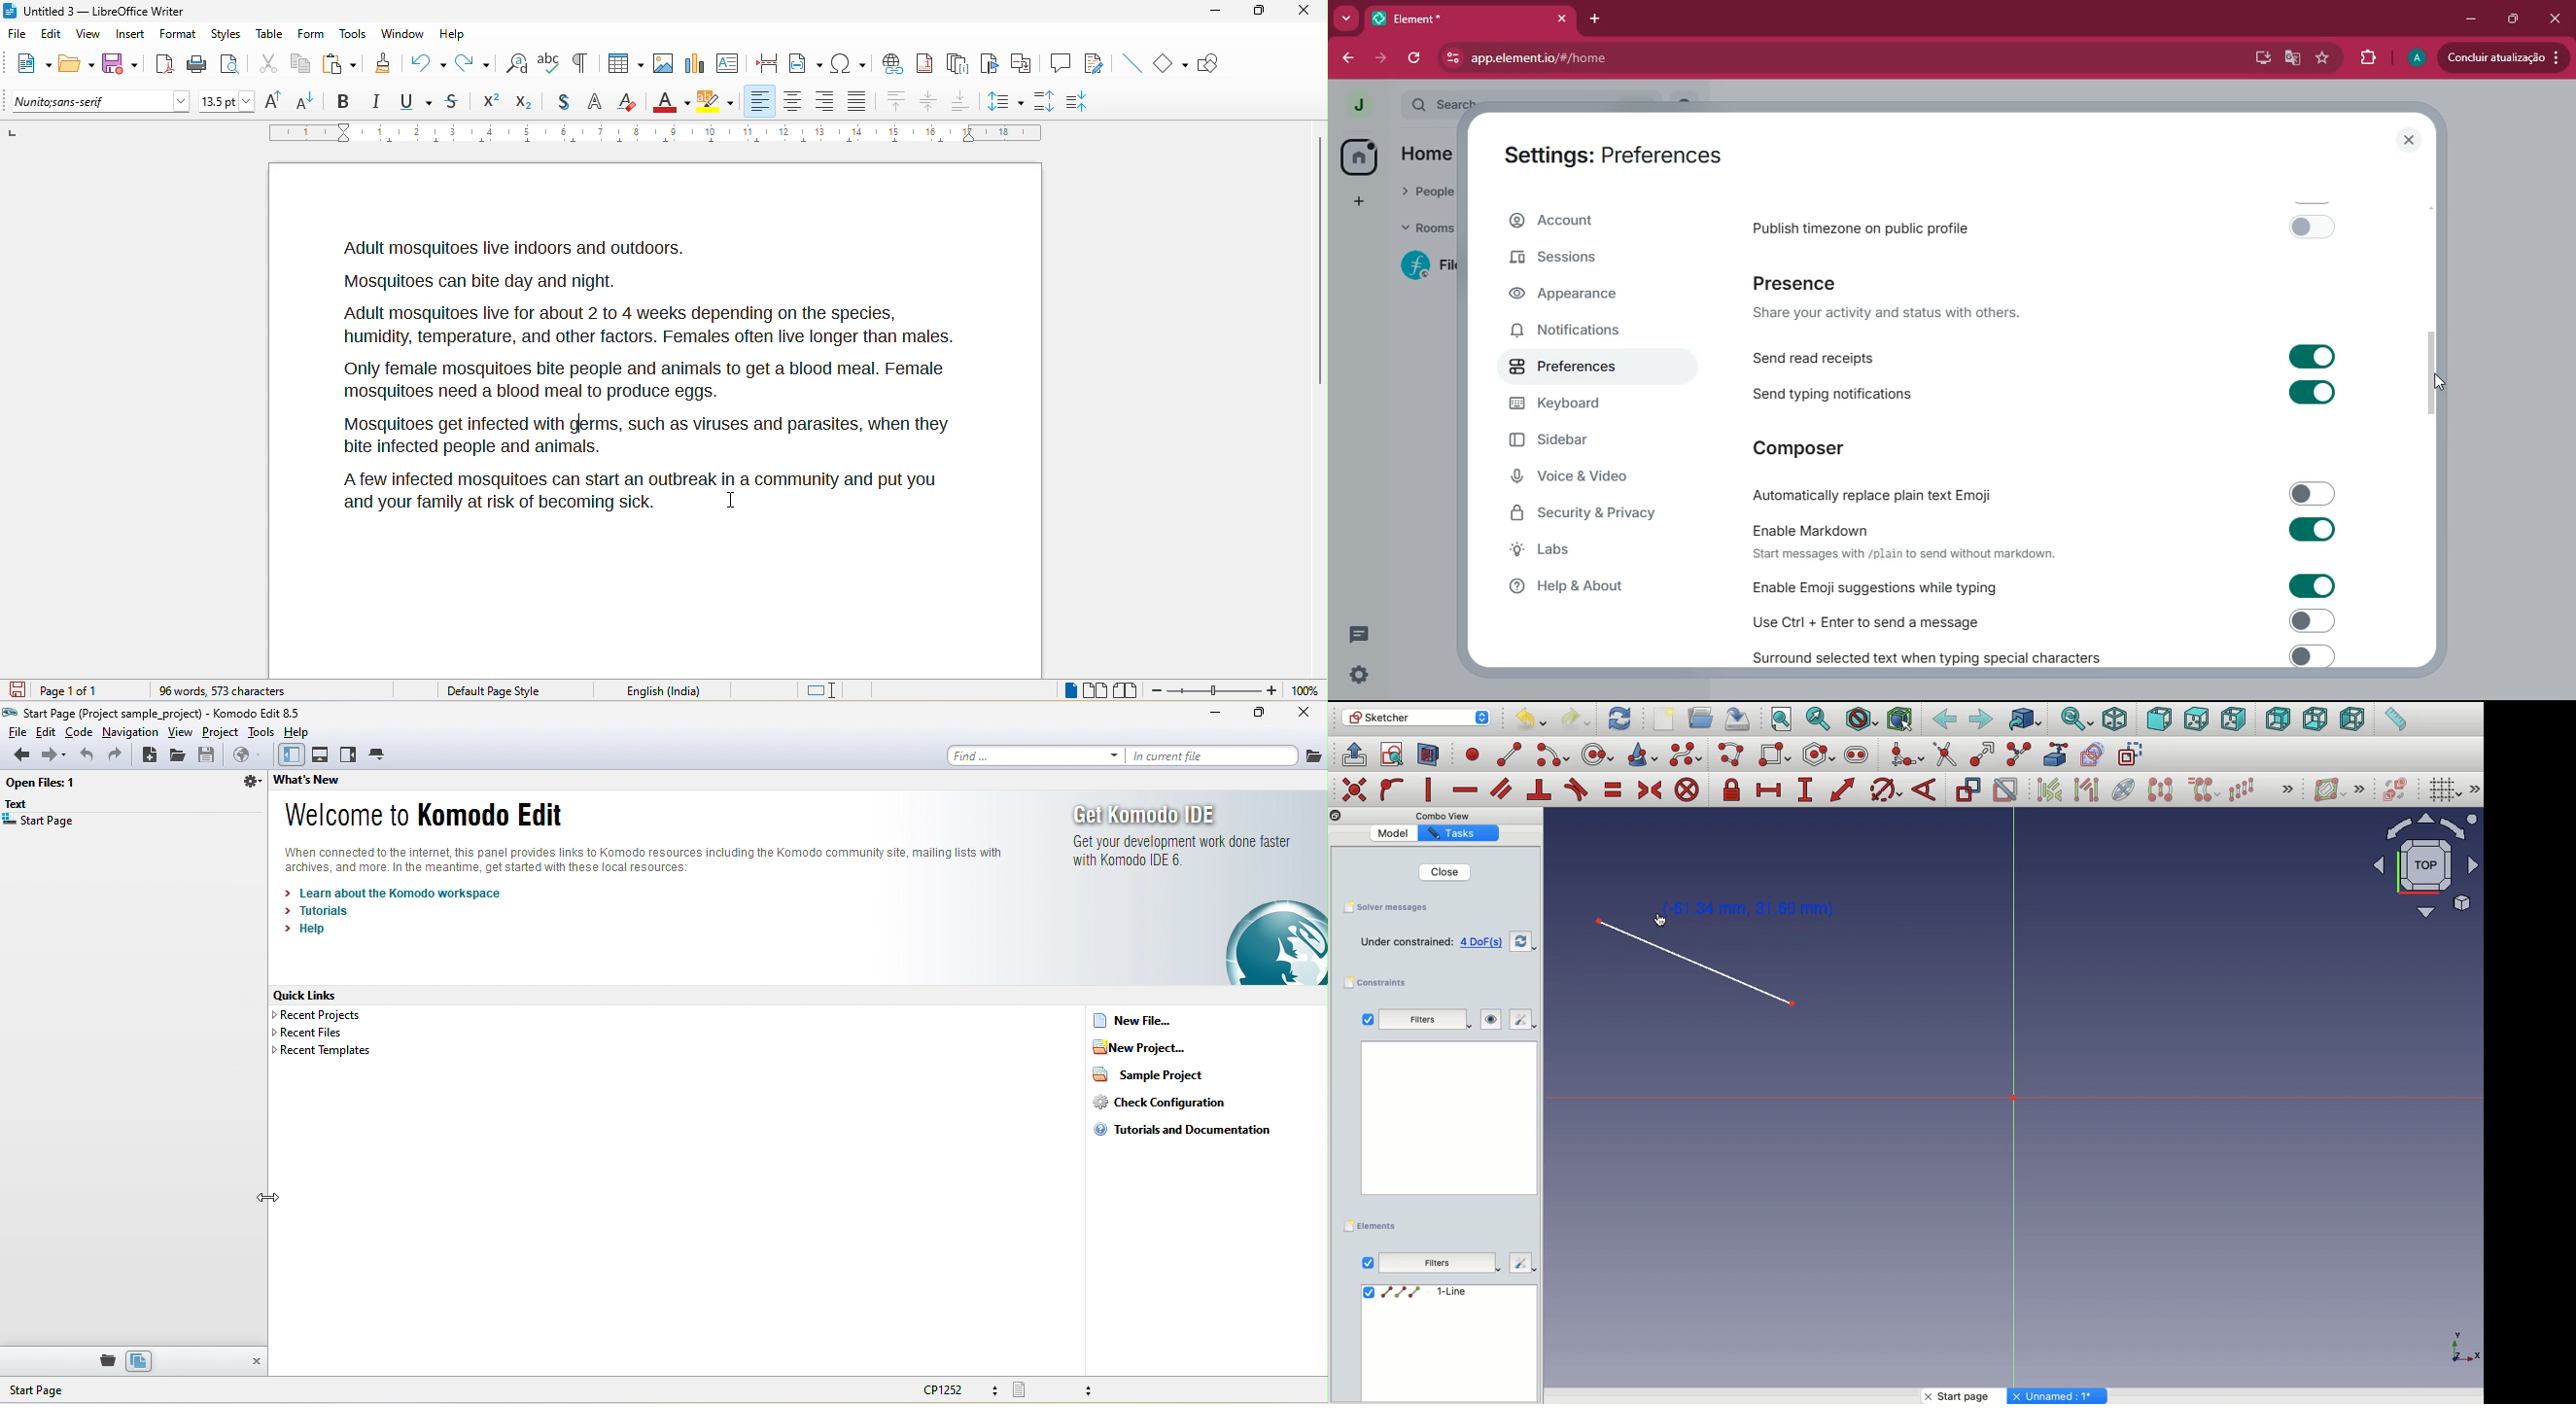  I want to click on , so click(1448, 816).